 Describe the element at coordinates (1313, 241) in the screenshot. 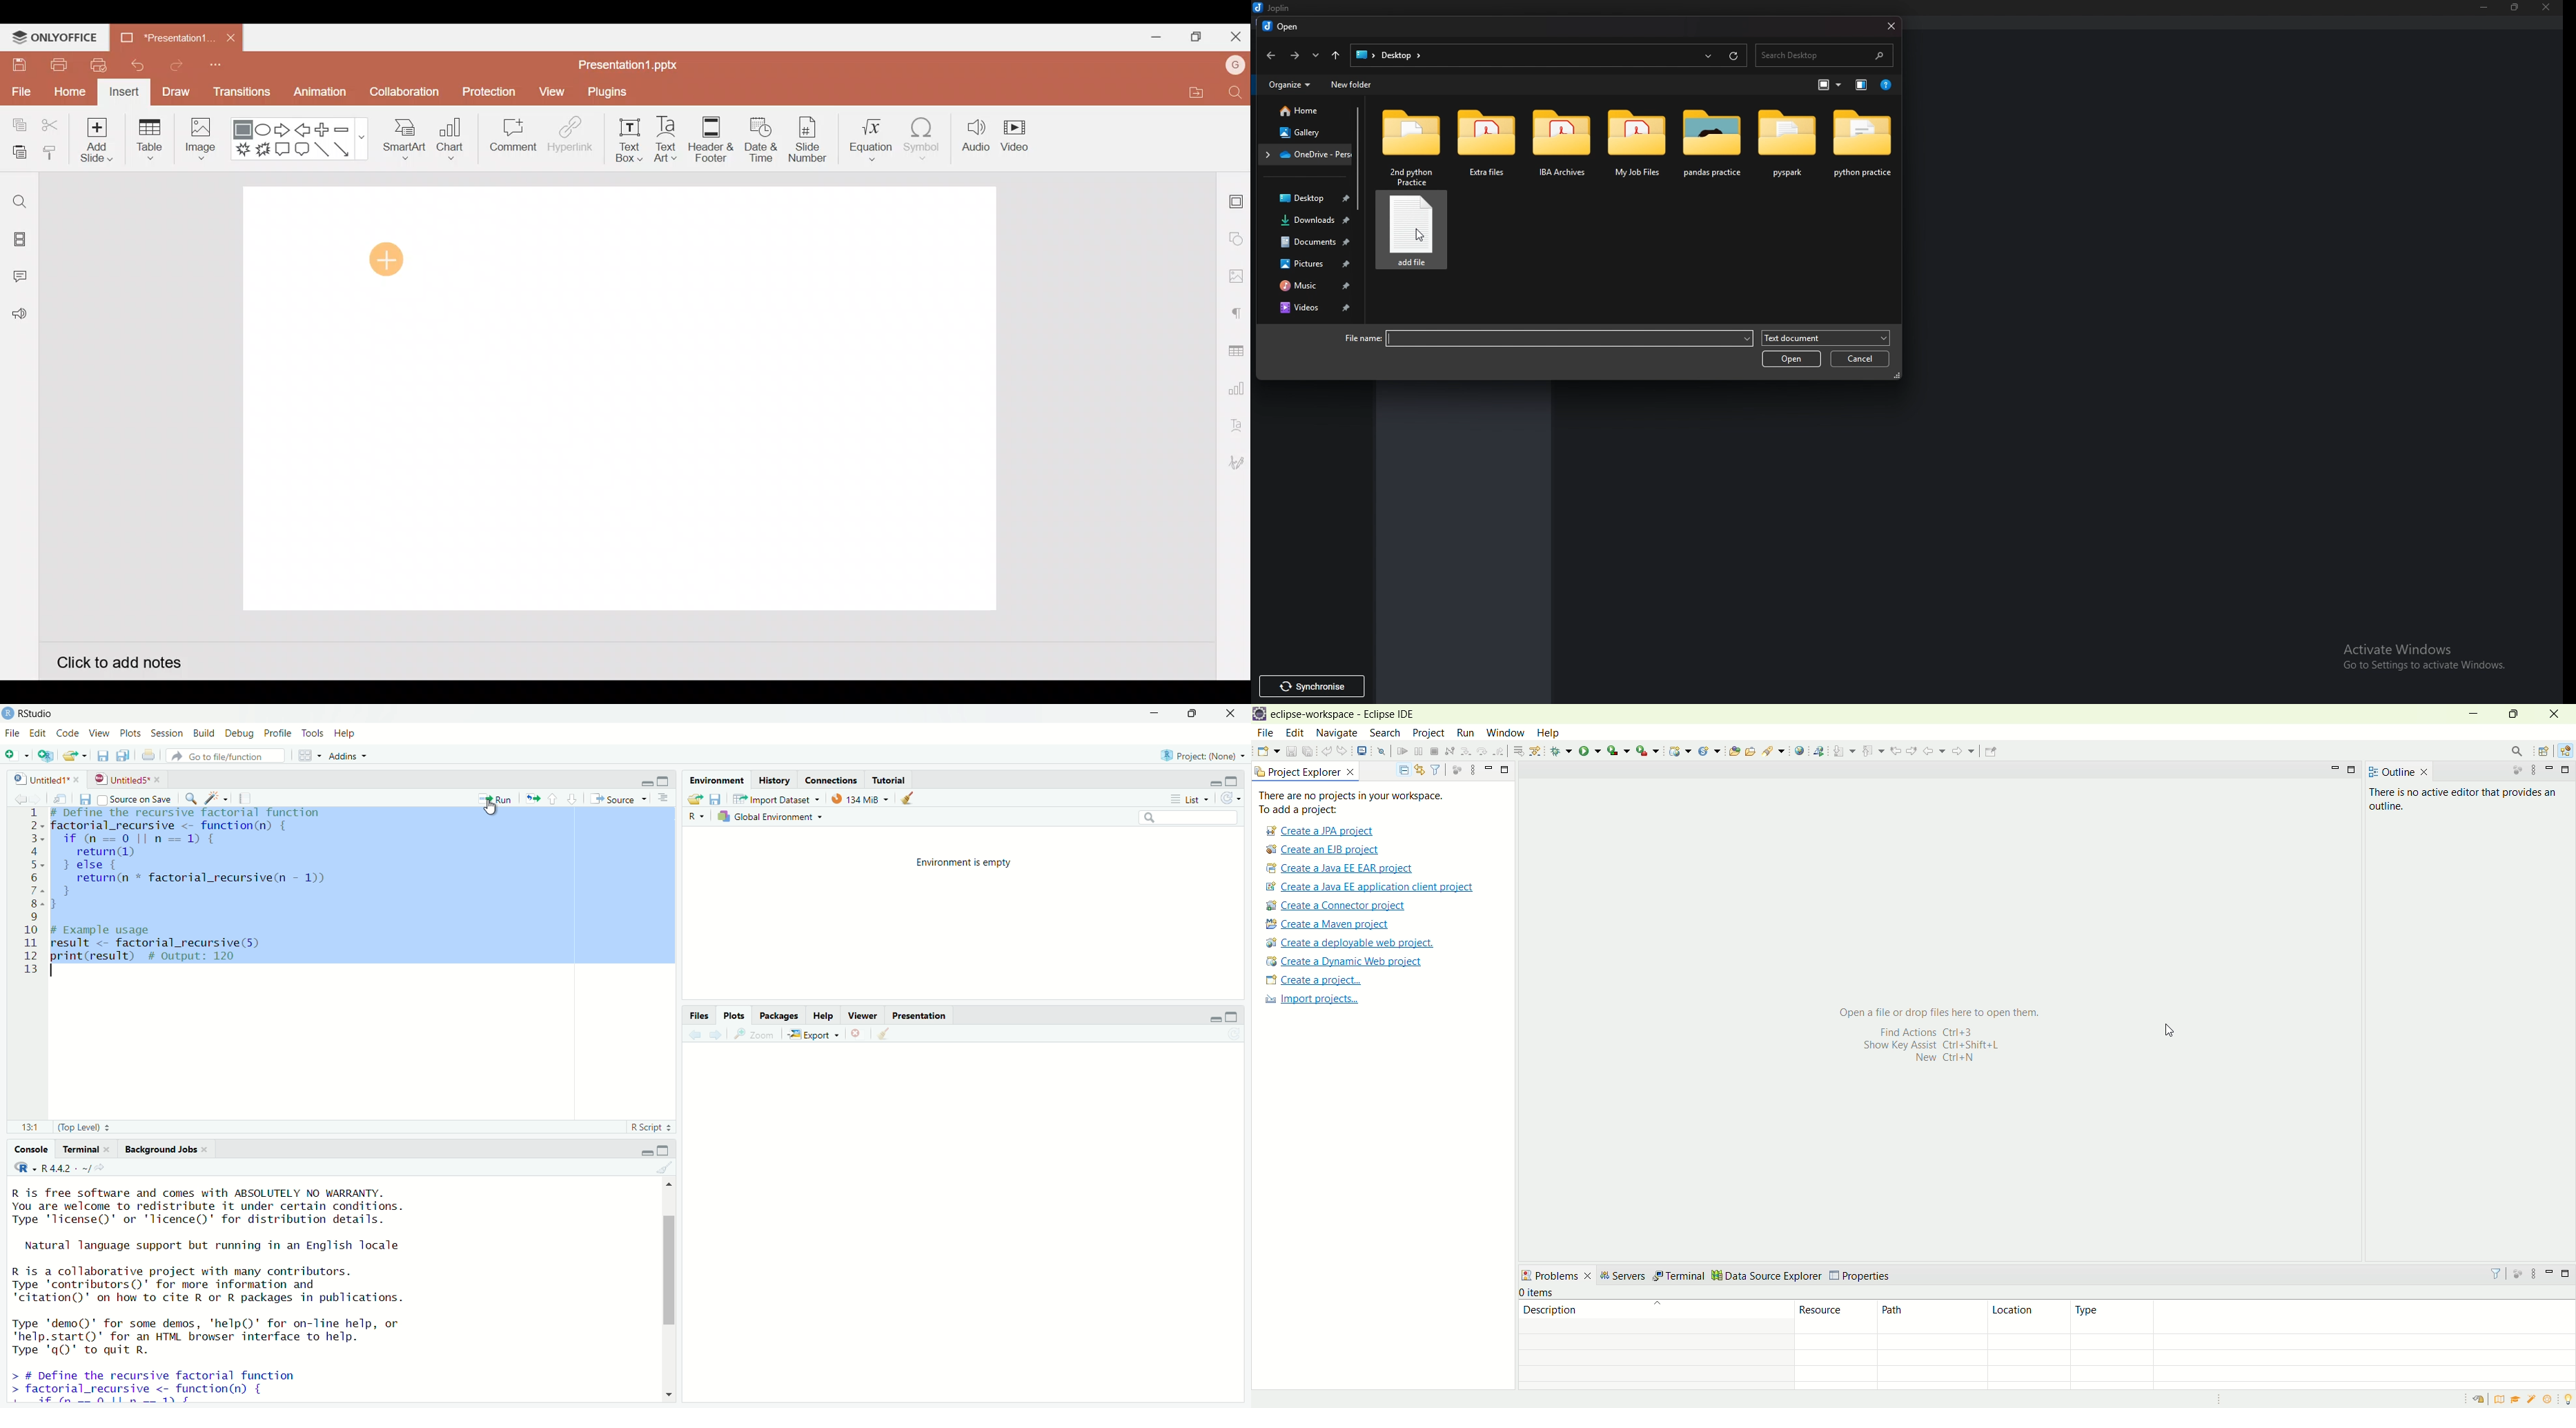

I see `Documents` at that location.